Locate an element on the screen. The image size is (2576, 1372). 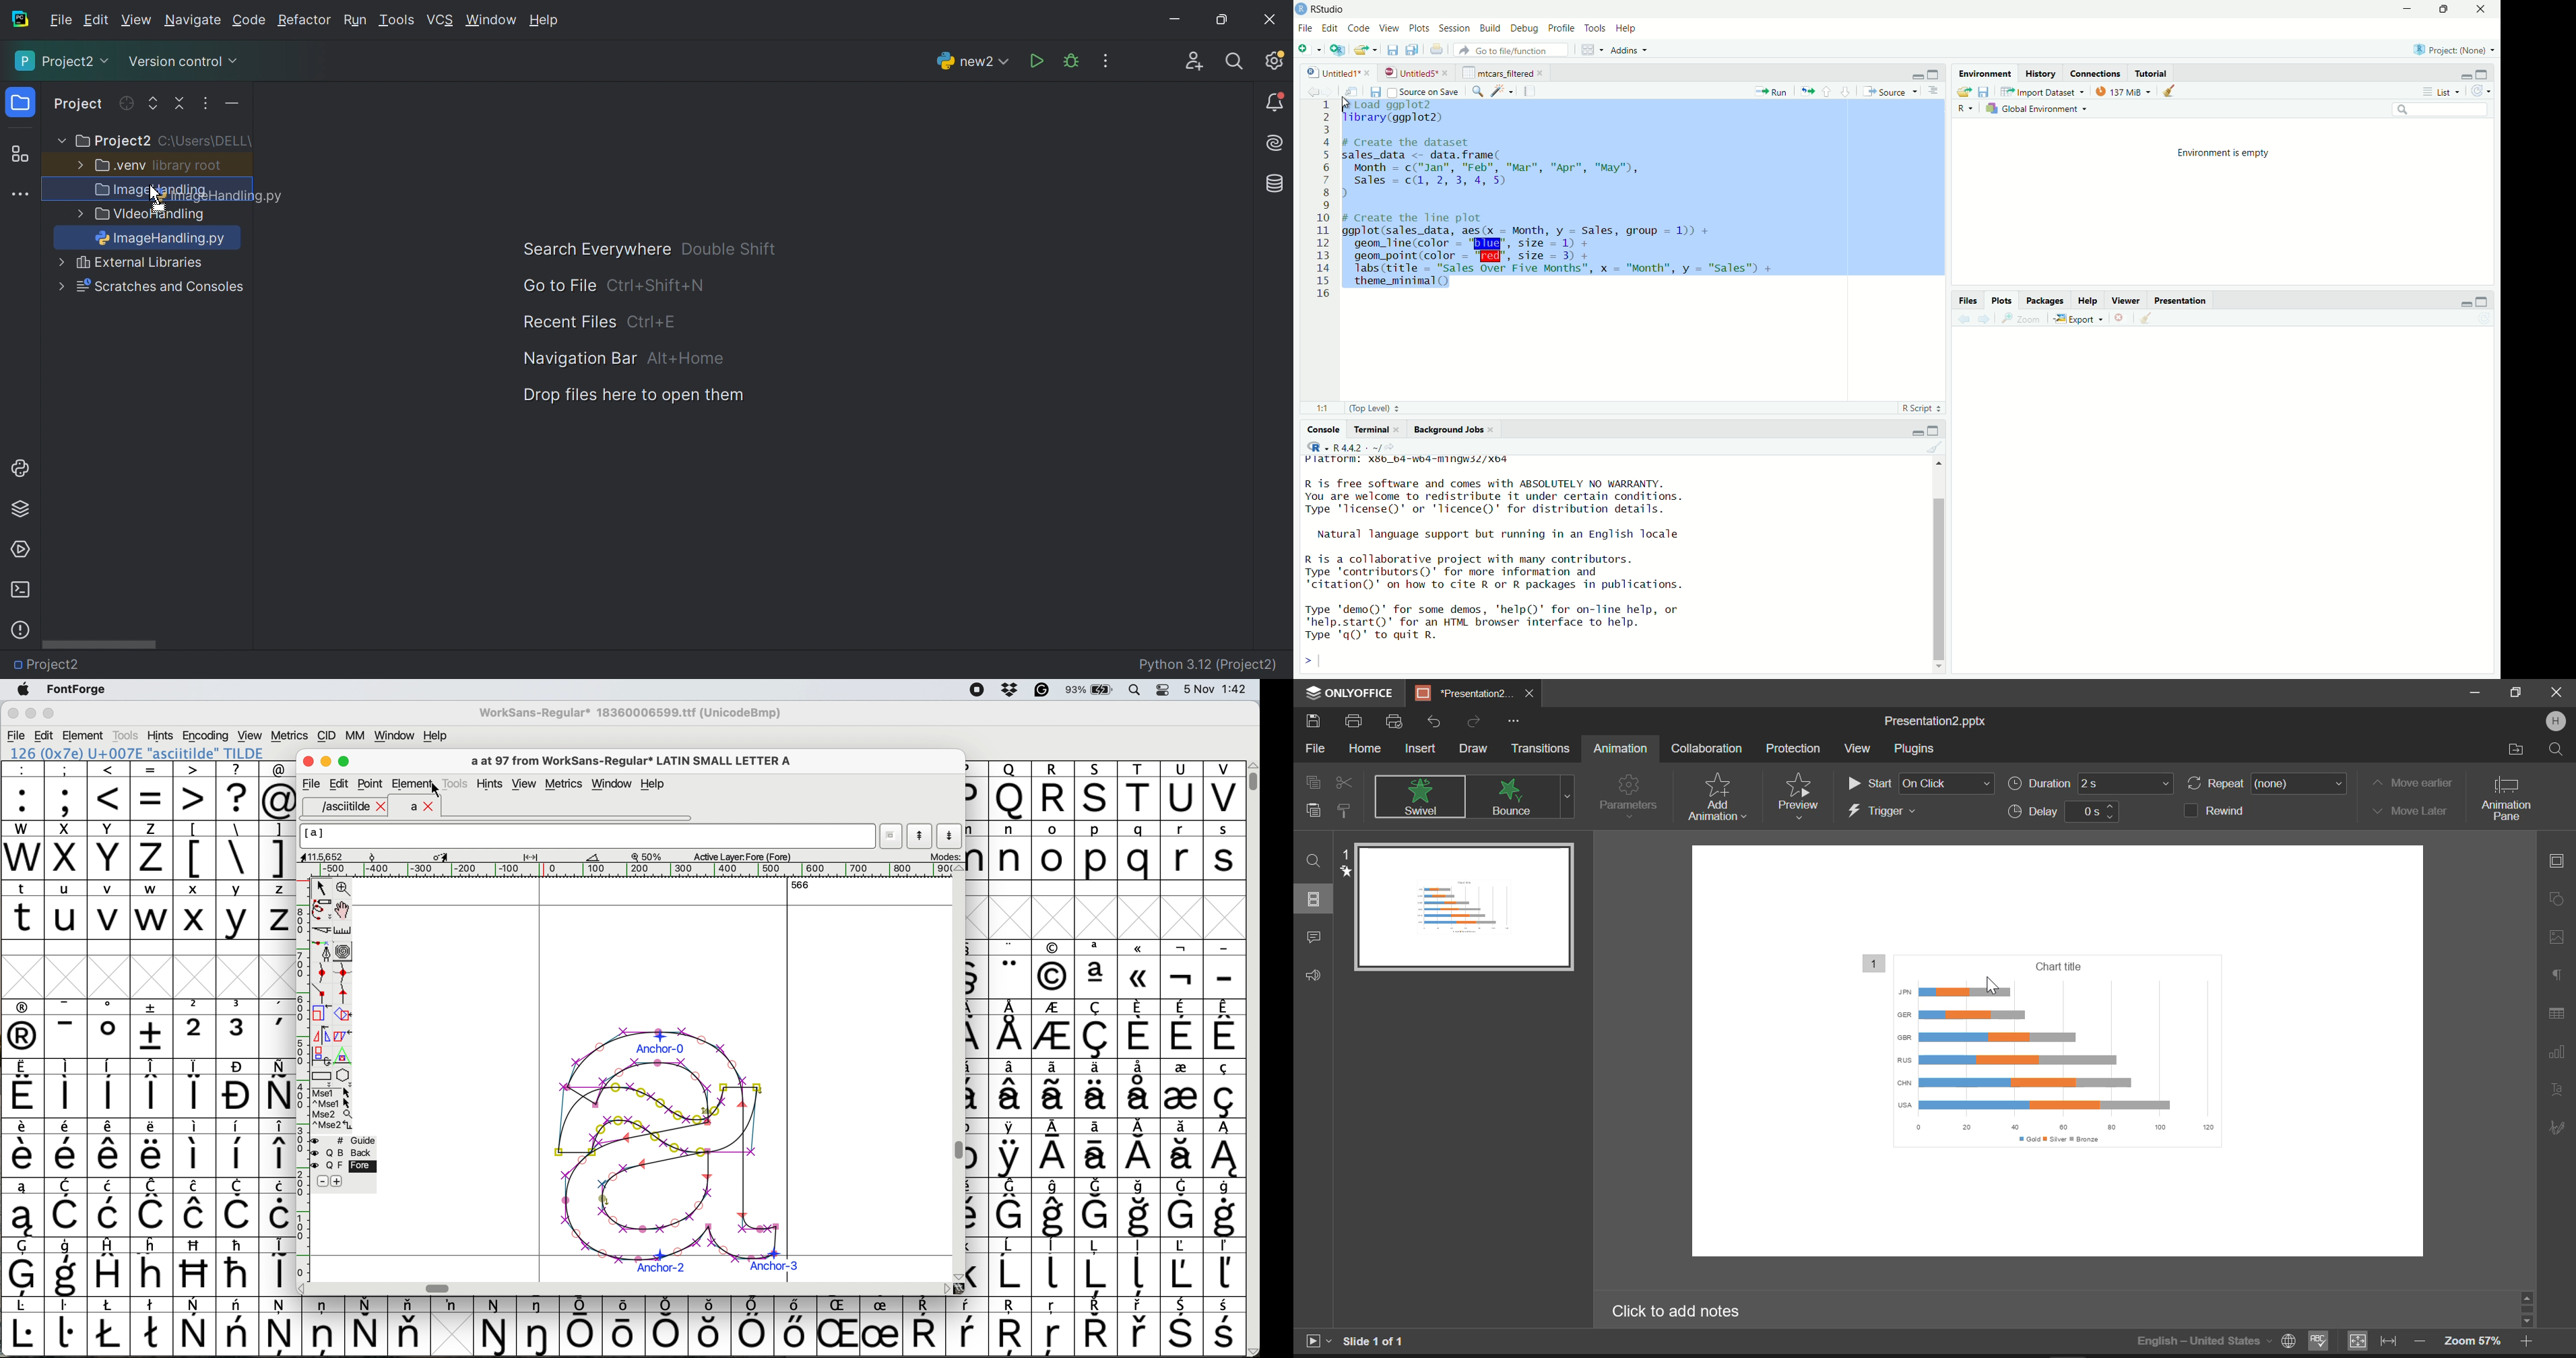
Parameters is located at coordinates (1628, 795).